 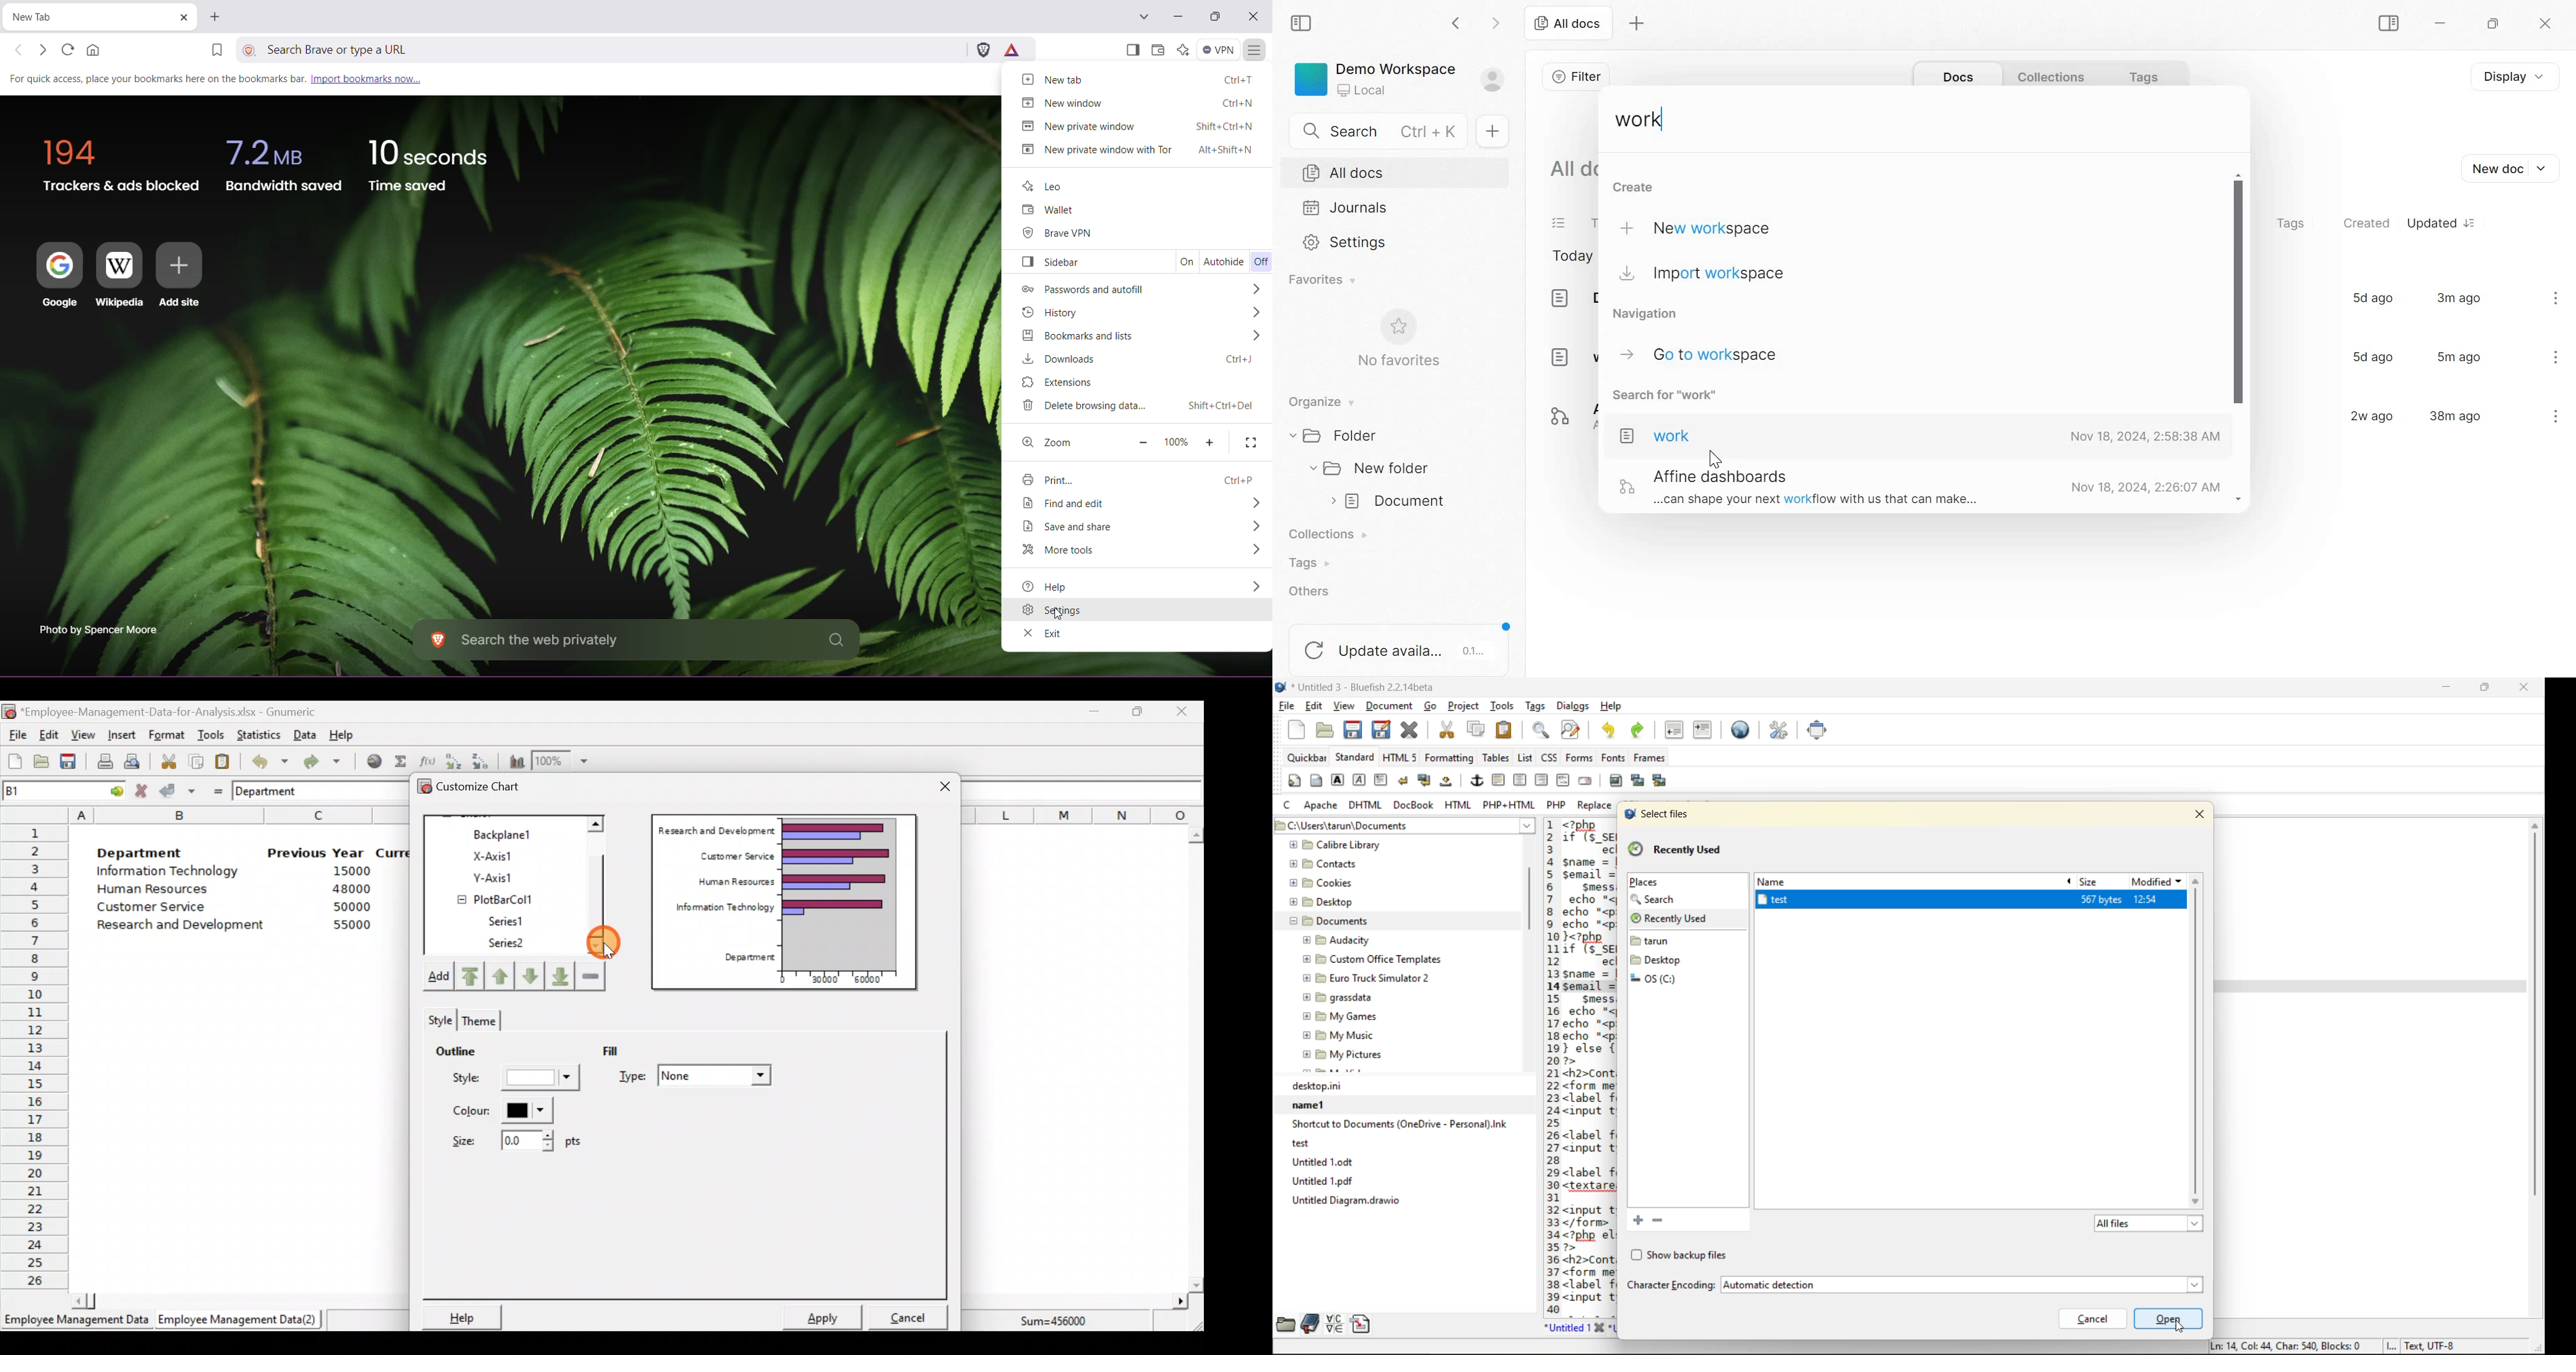 I want to click on Zoom, so click(x=1050, y=442).